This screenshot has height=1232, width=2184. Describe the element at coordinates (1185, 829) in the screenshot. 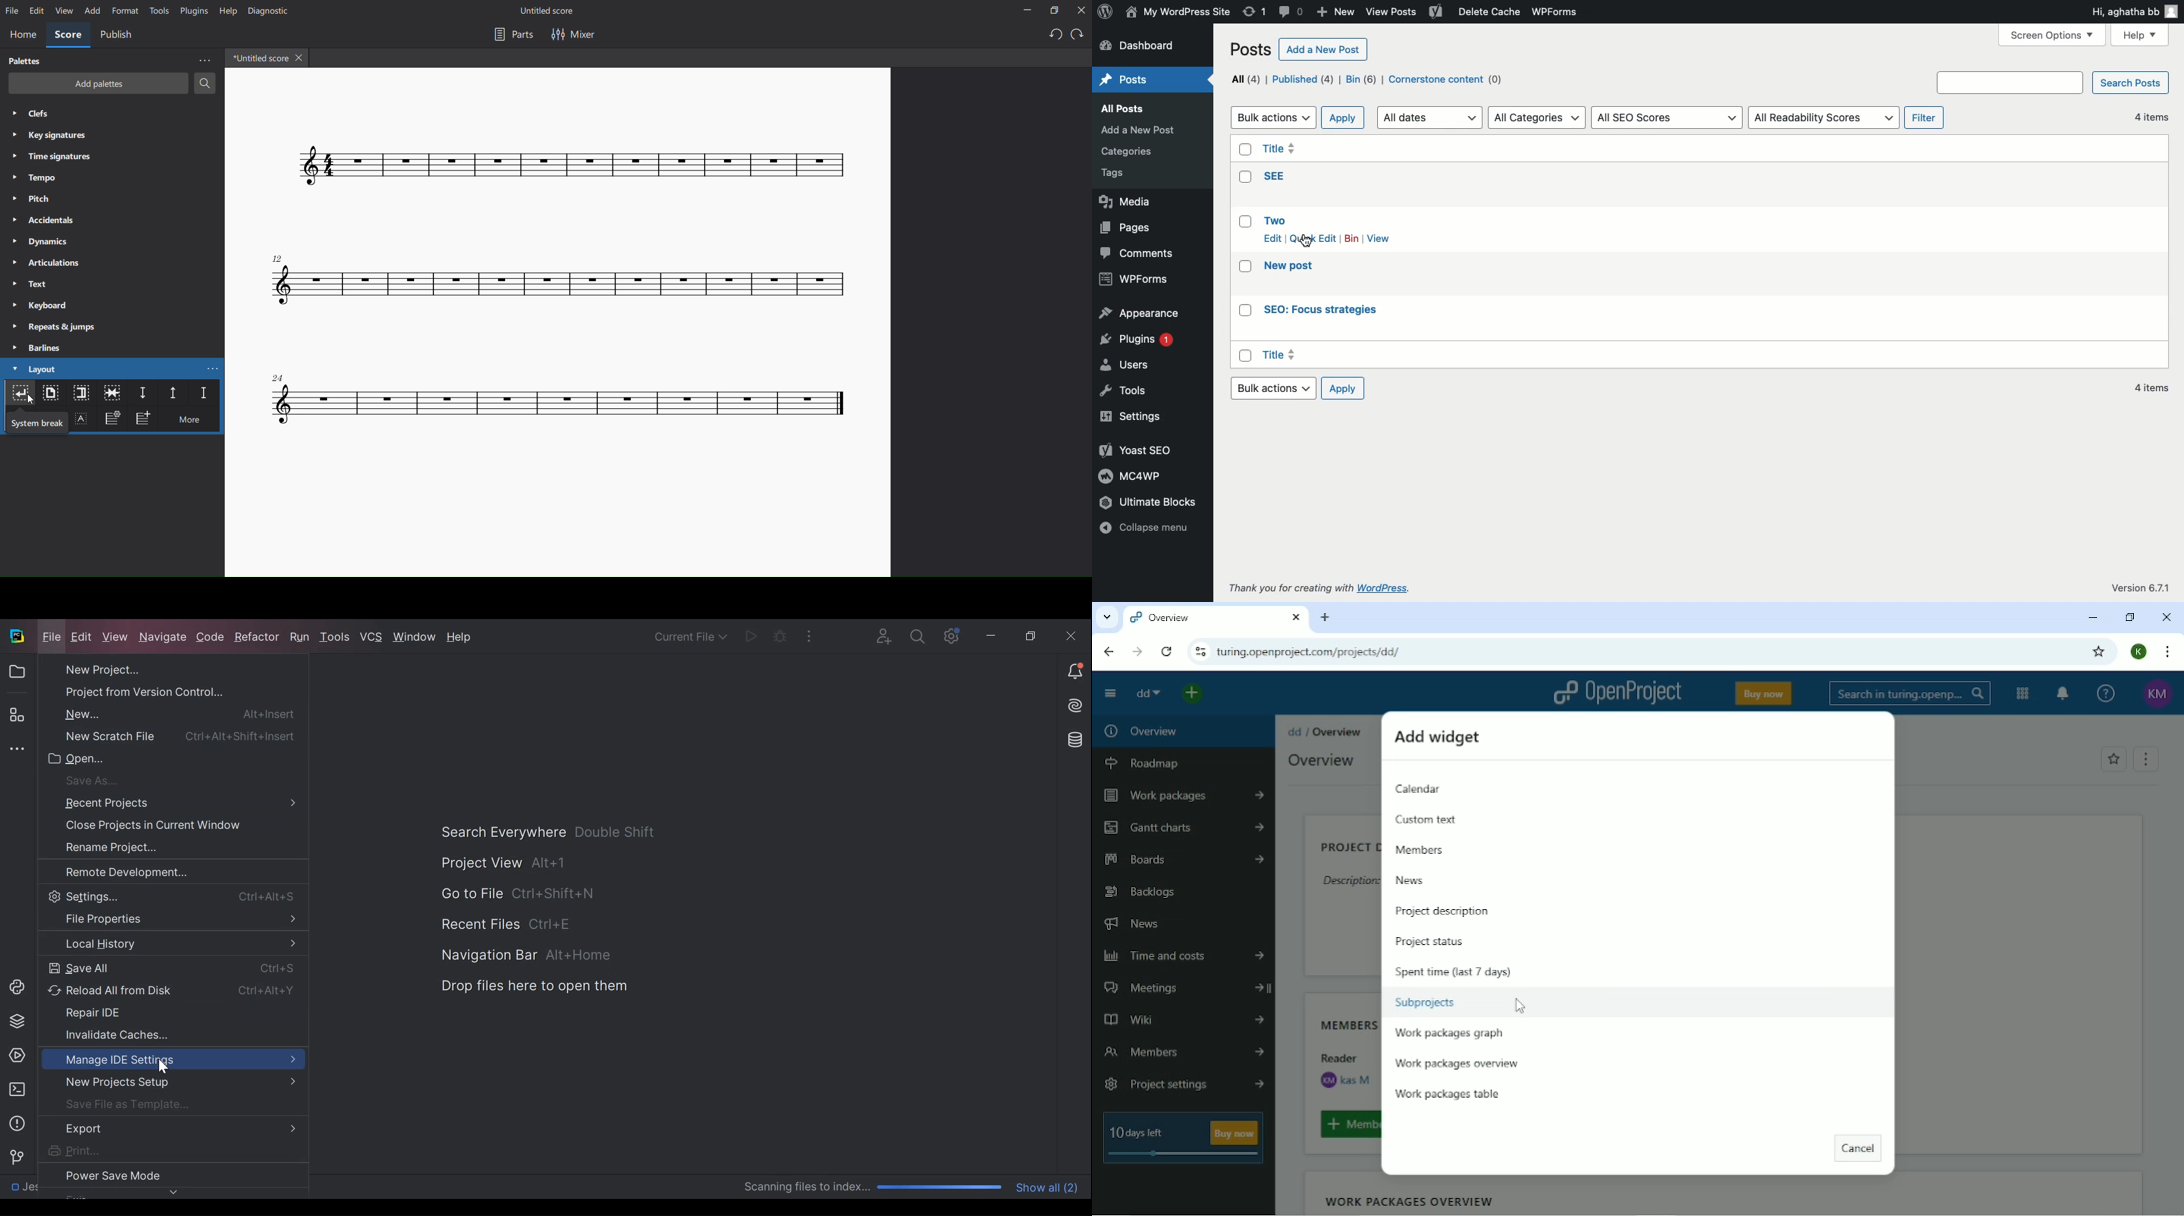

I see `Gantt charts` at that location.